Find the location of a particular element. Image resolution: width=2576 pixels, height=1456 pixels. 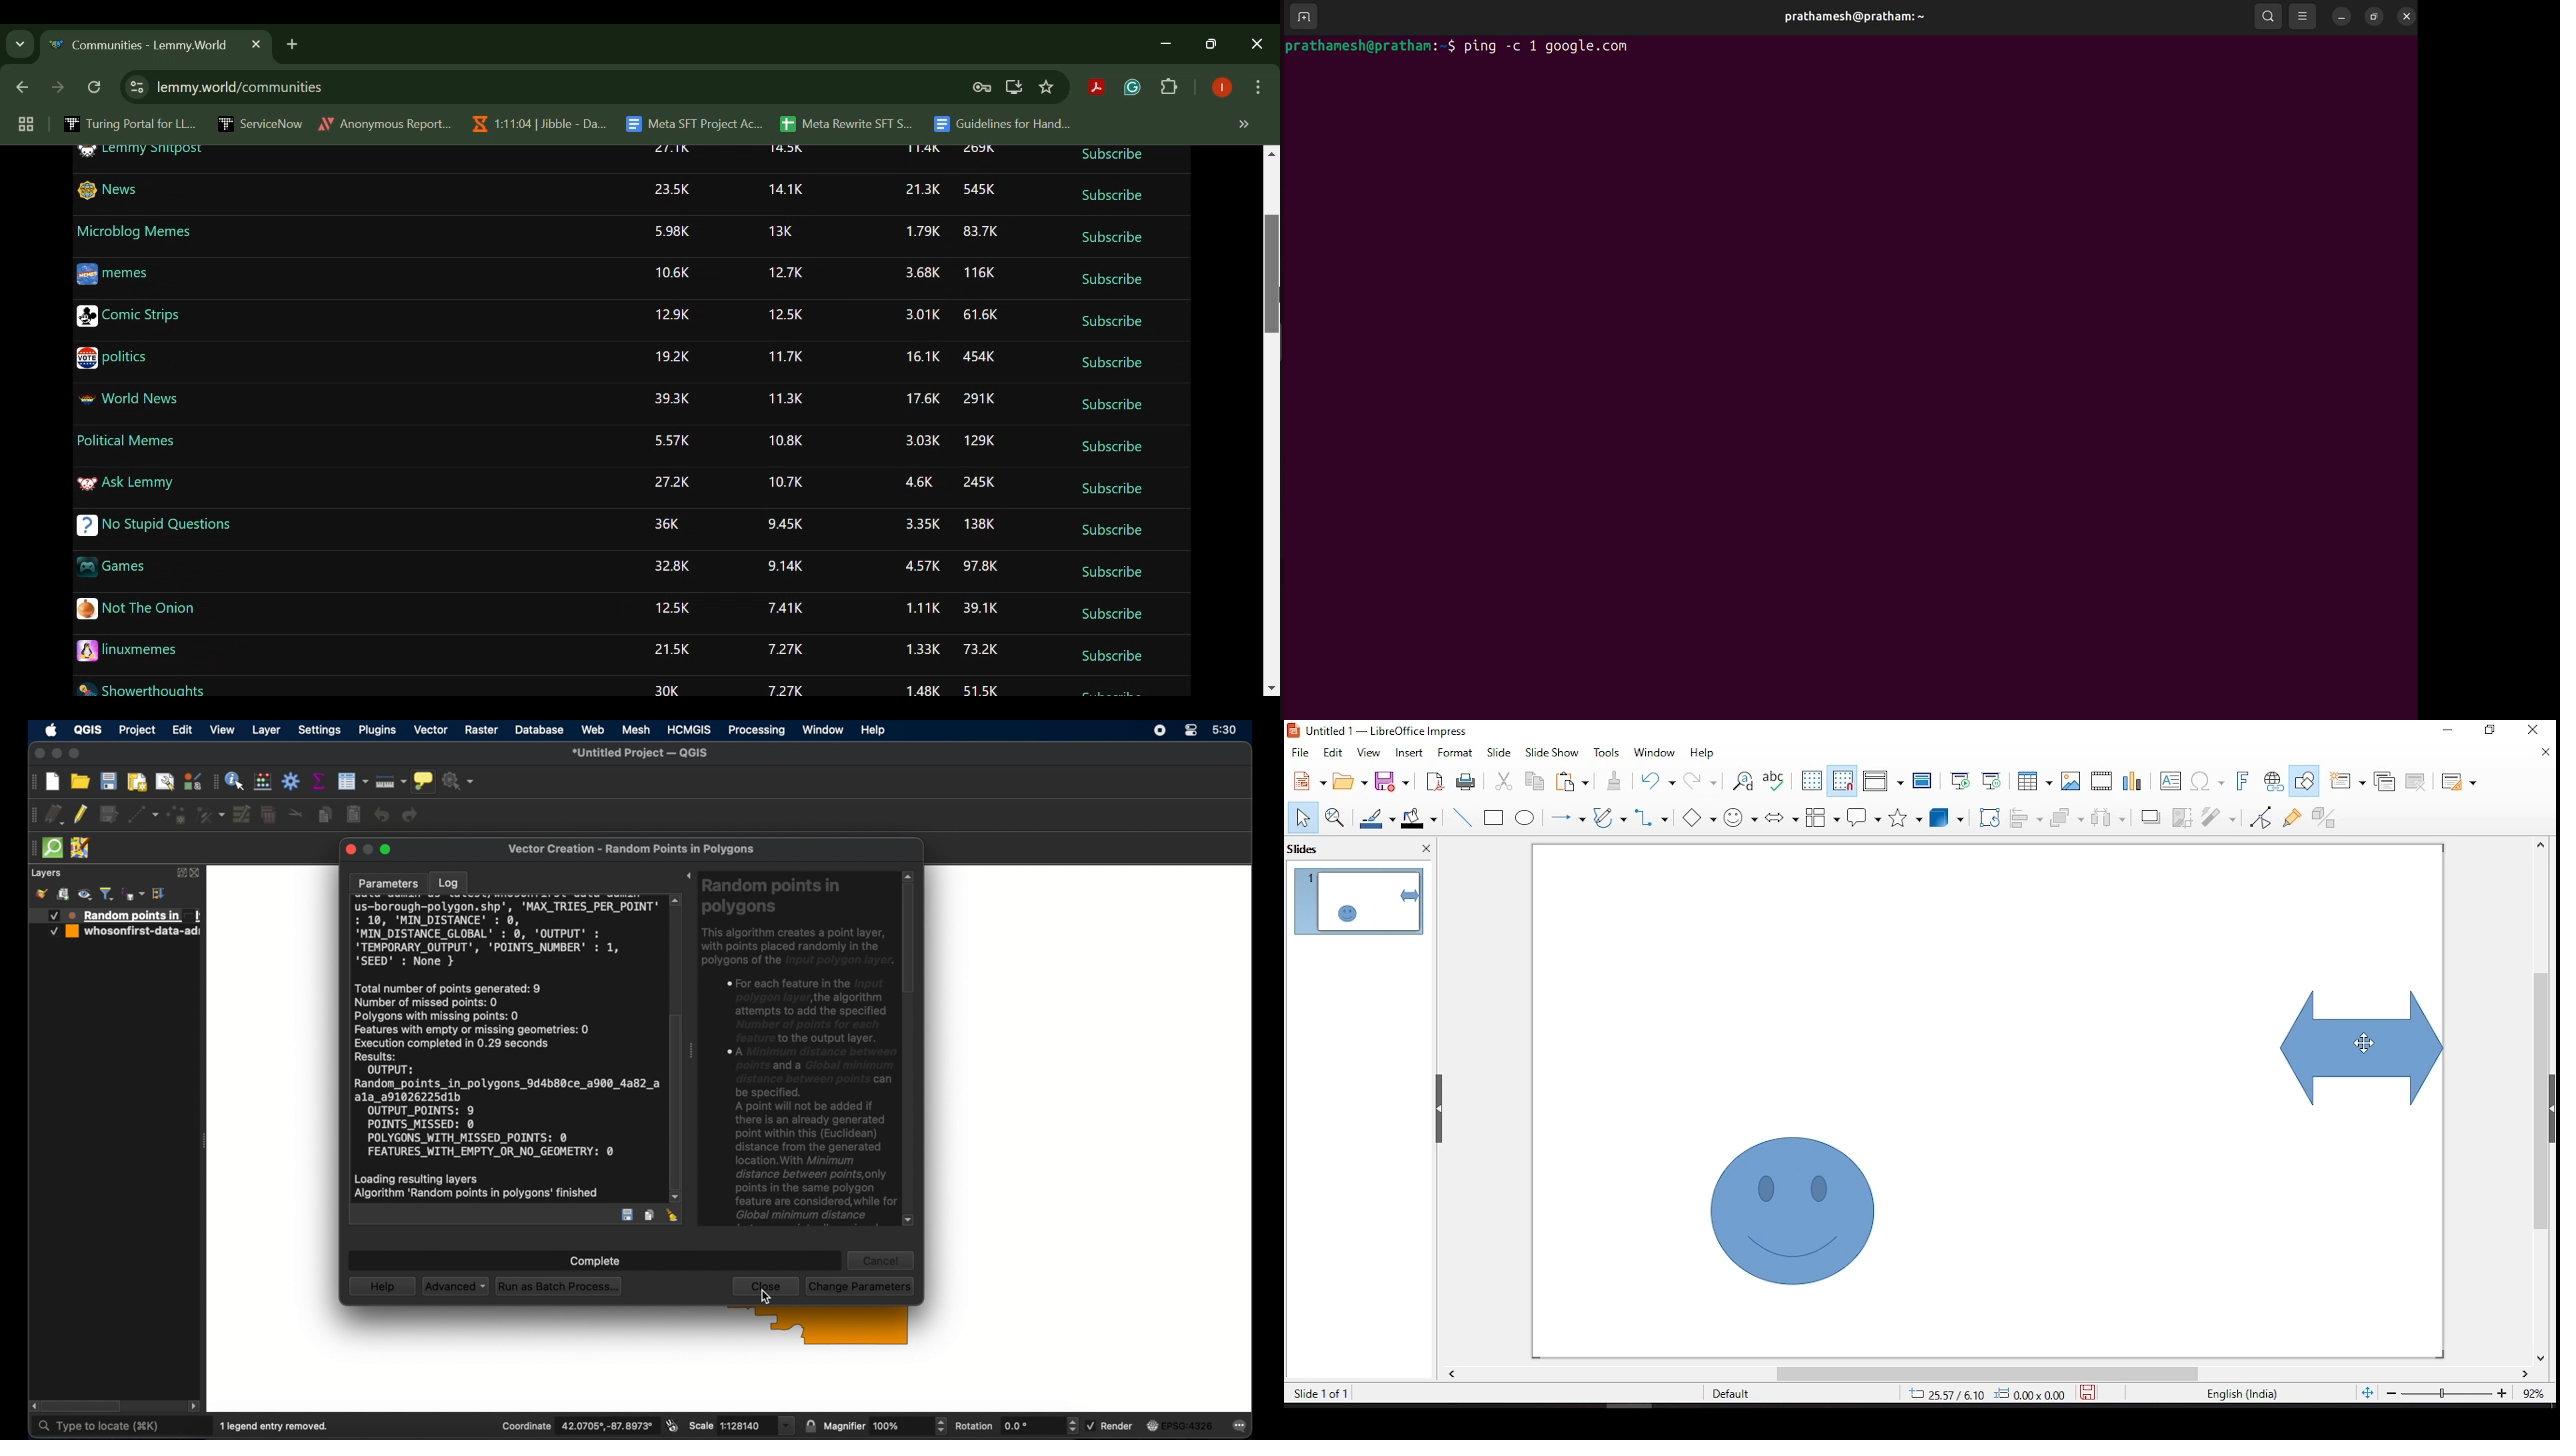

Previous Webpage is located at coordinates (19, 89).